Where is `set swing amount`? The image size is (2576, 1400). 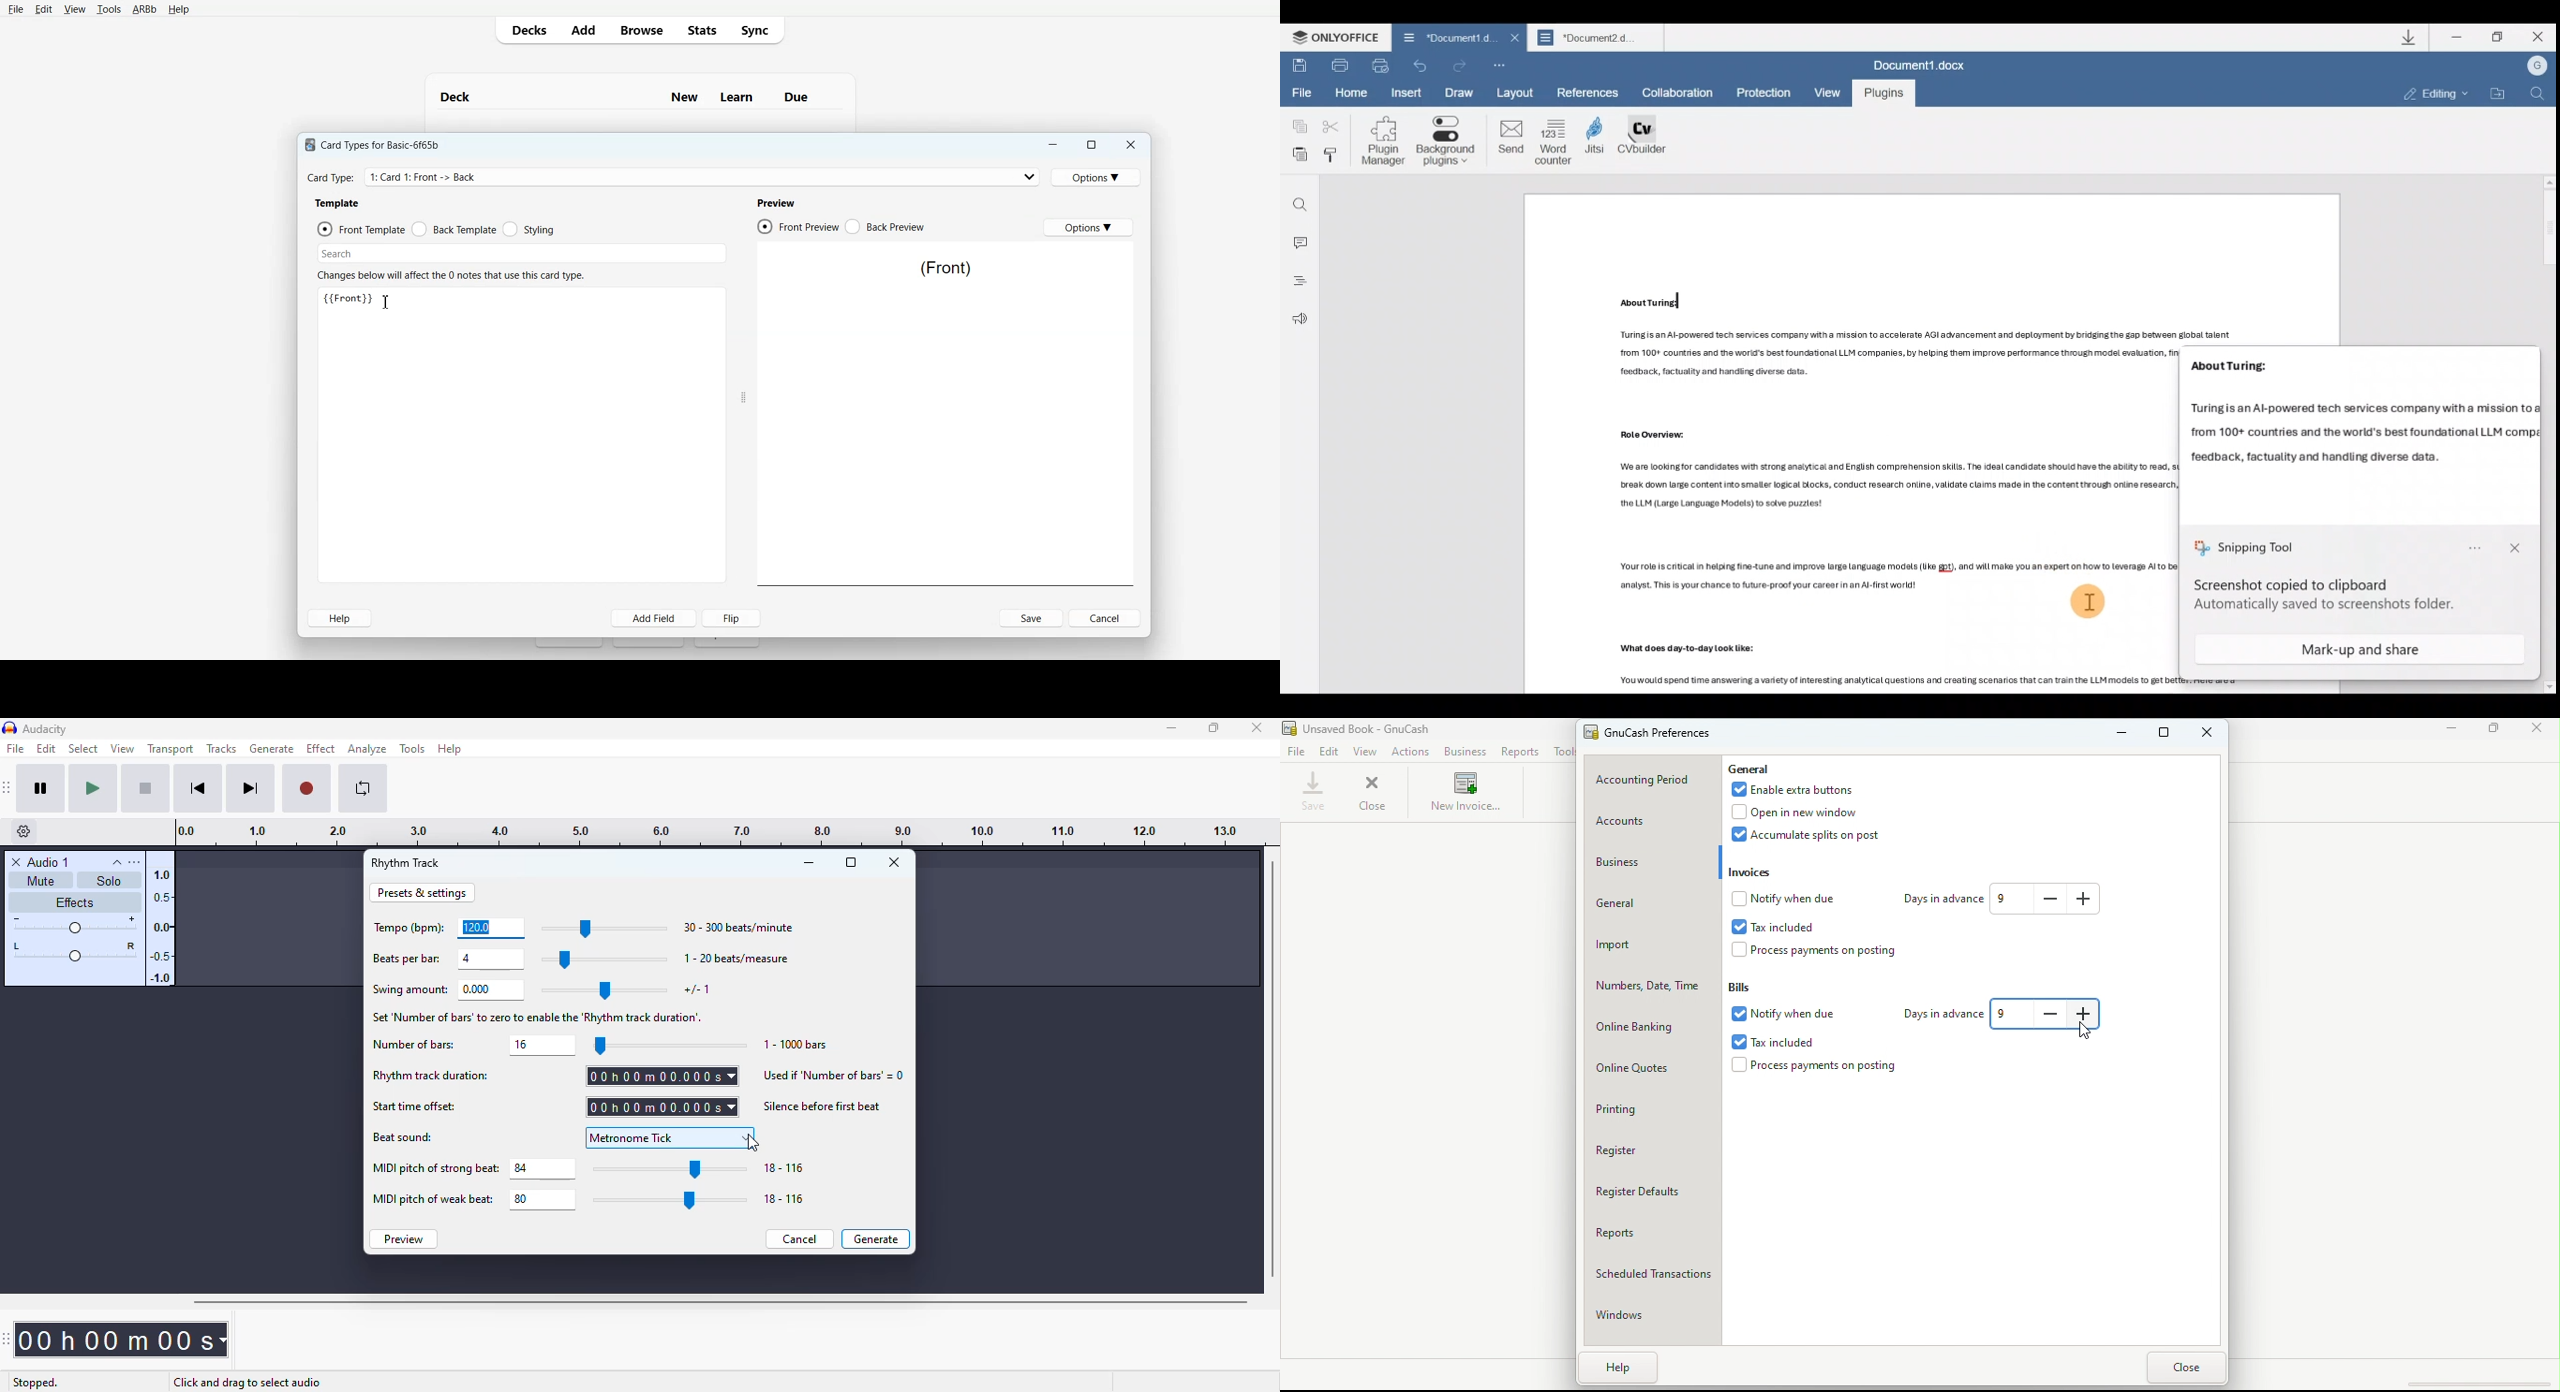
set swing amount is located at coordinates (494, 991).